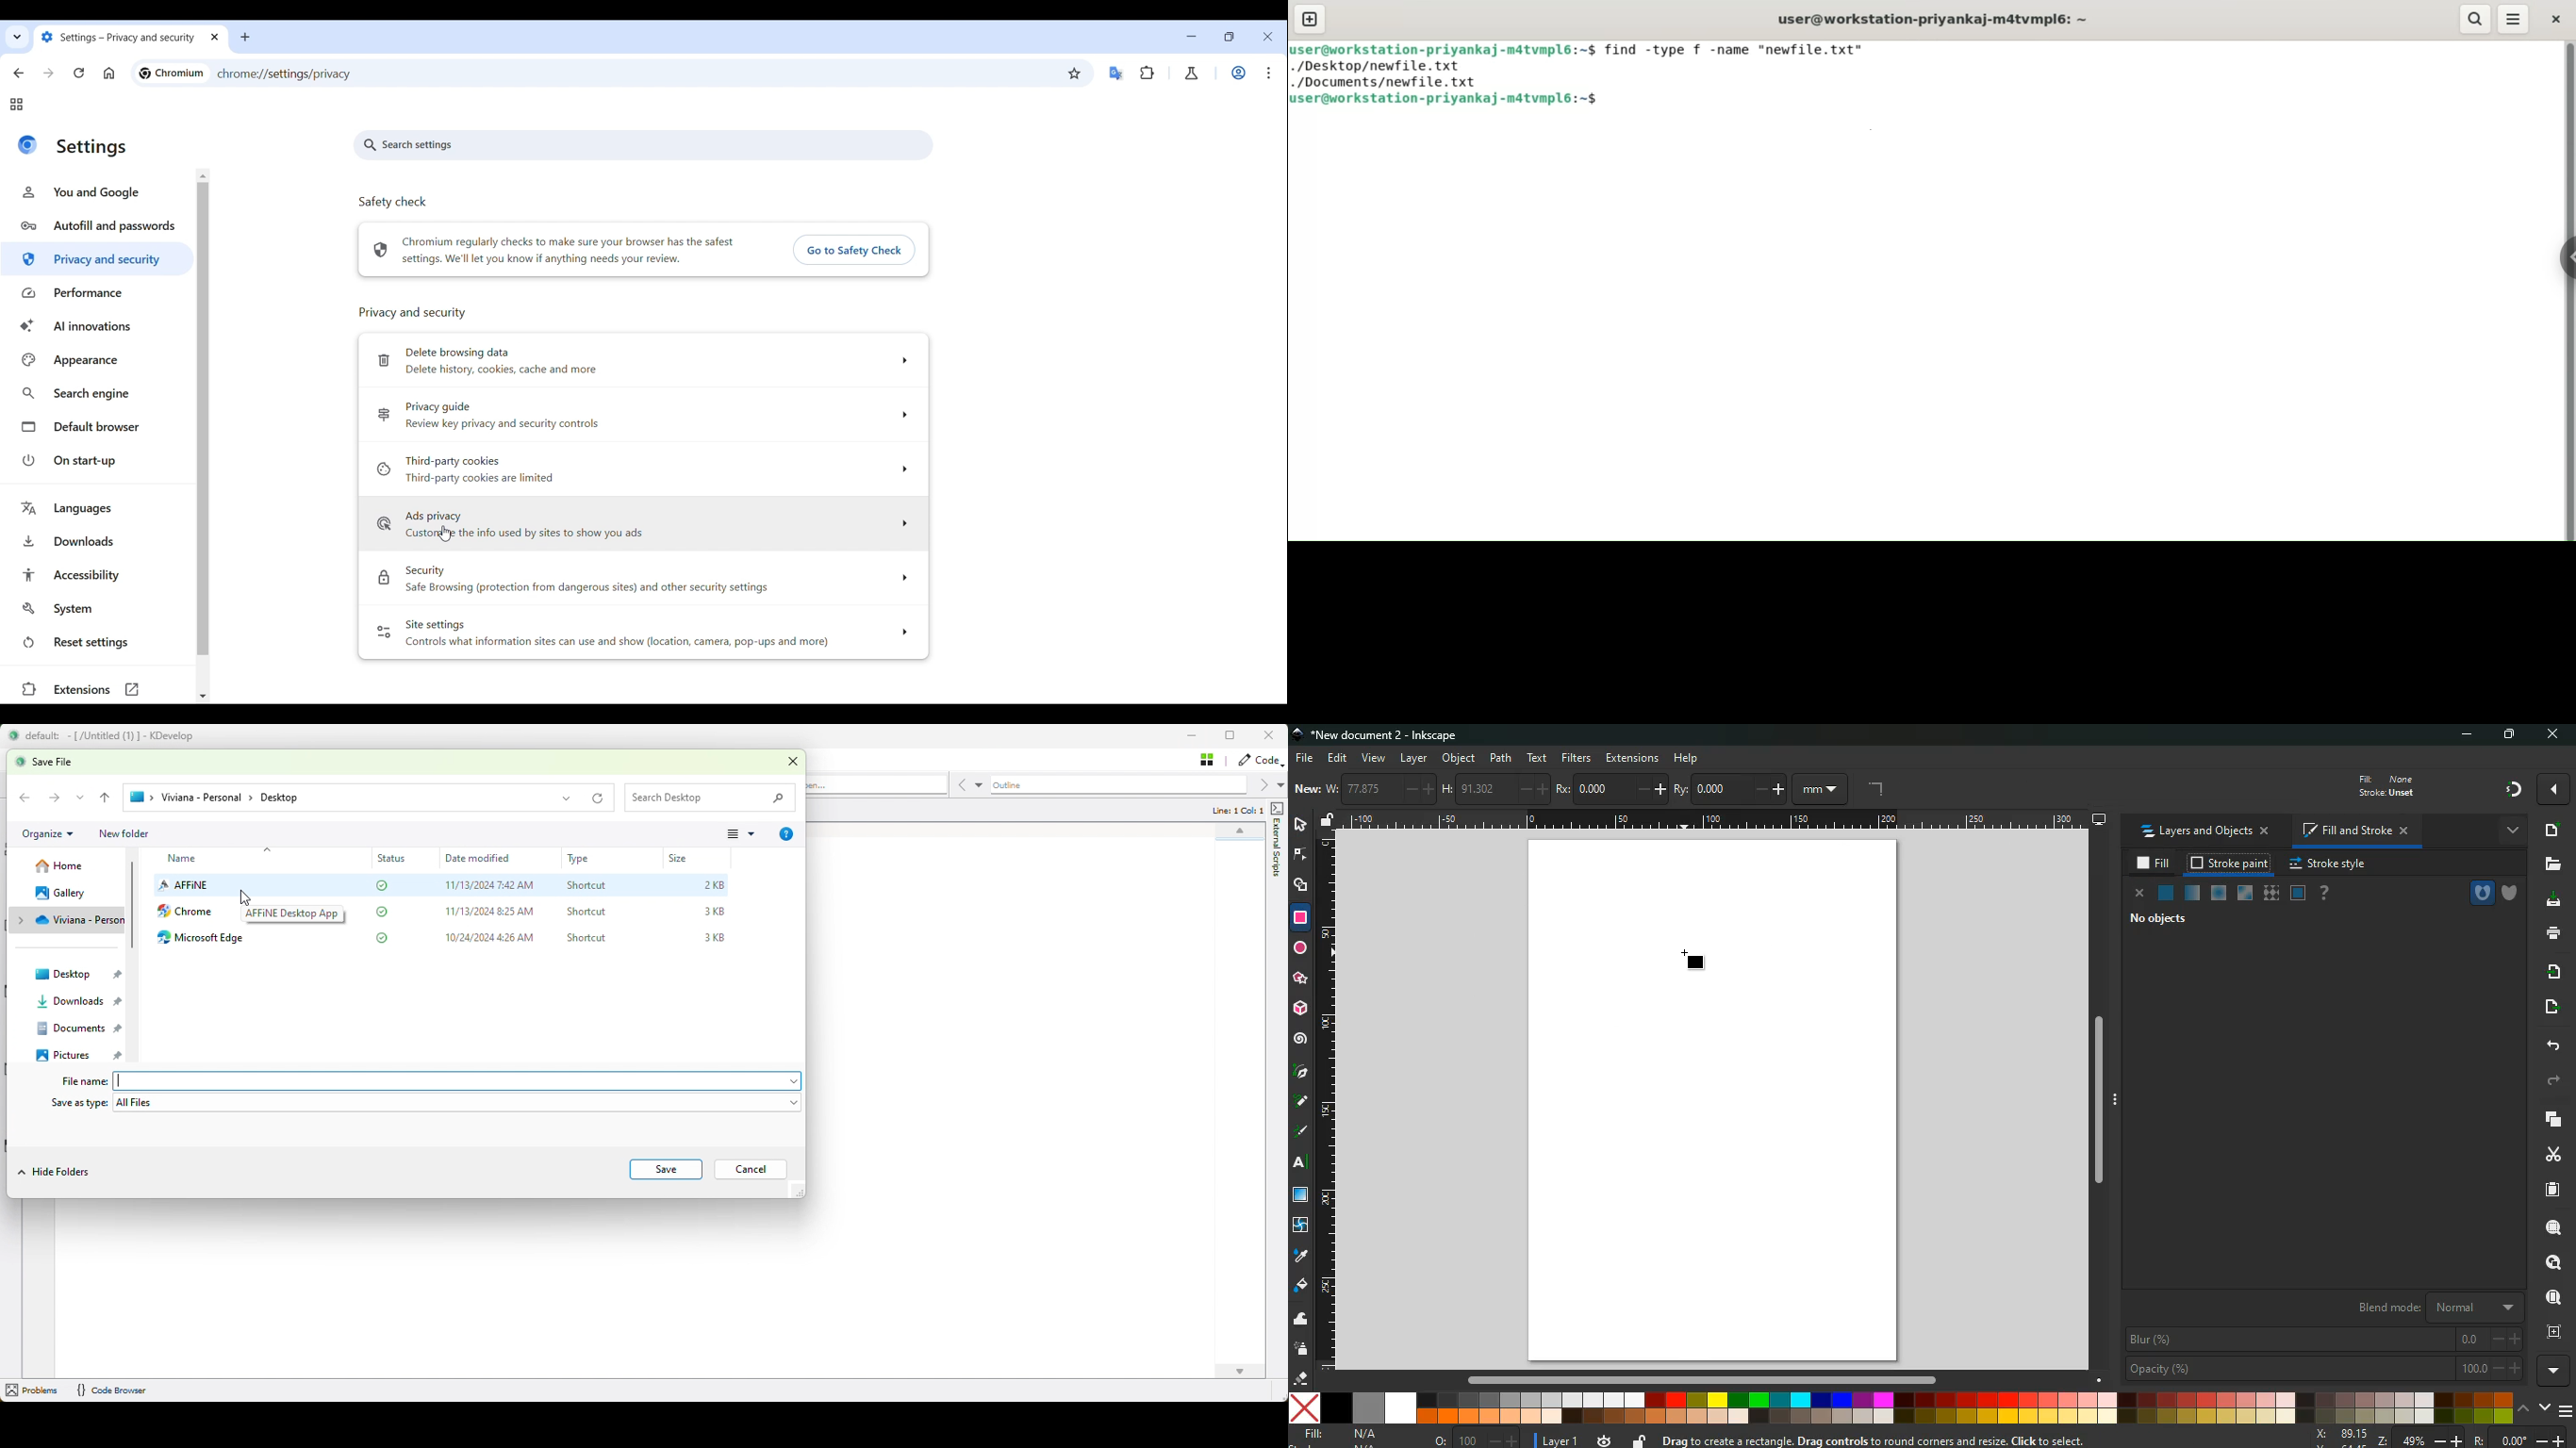 The width and height of the screenshot is (2576, 1456). Describe the element at coordinates (2555, 789) in the screenshot. I see `more` at that location.